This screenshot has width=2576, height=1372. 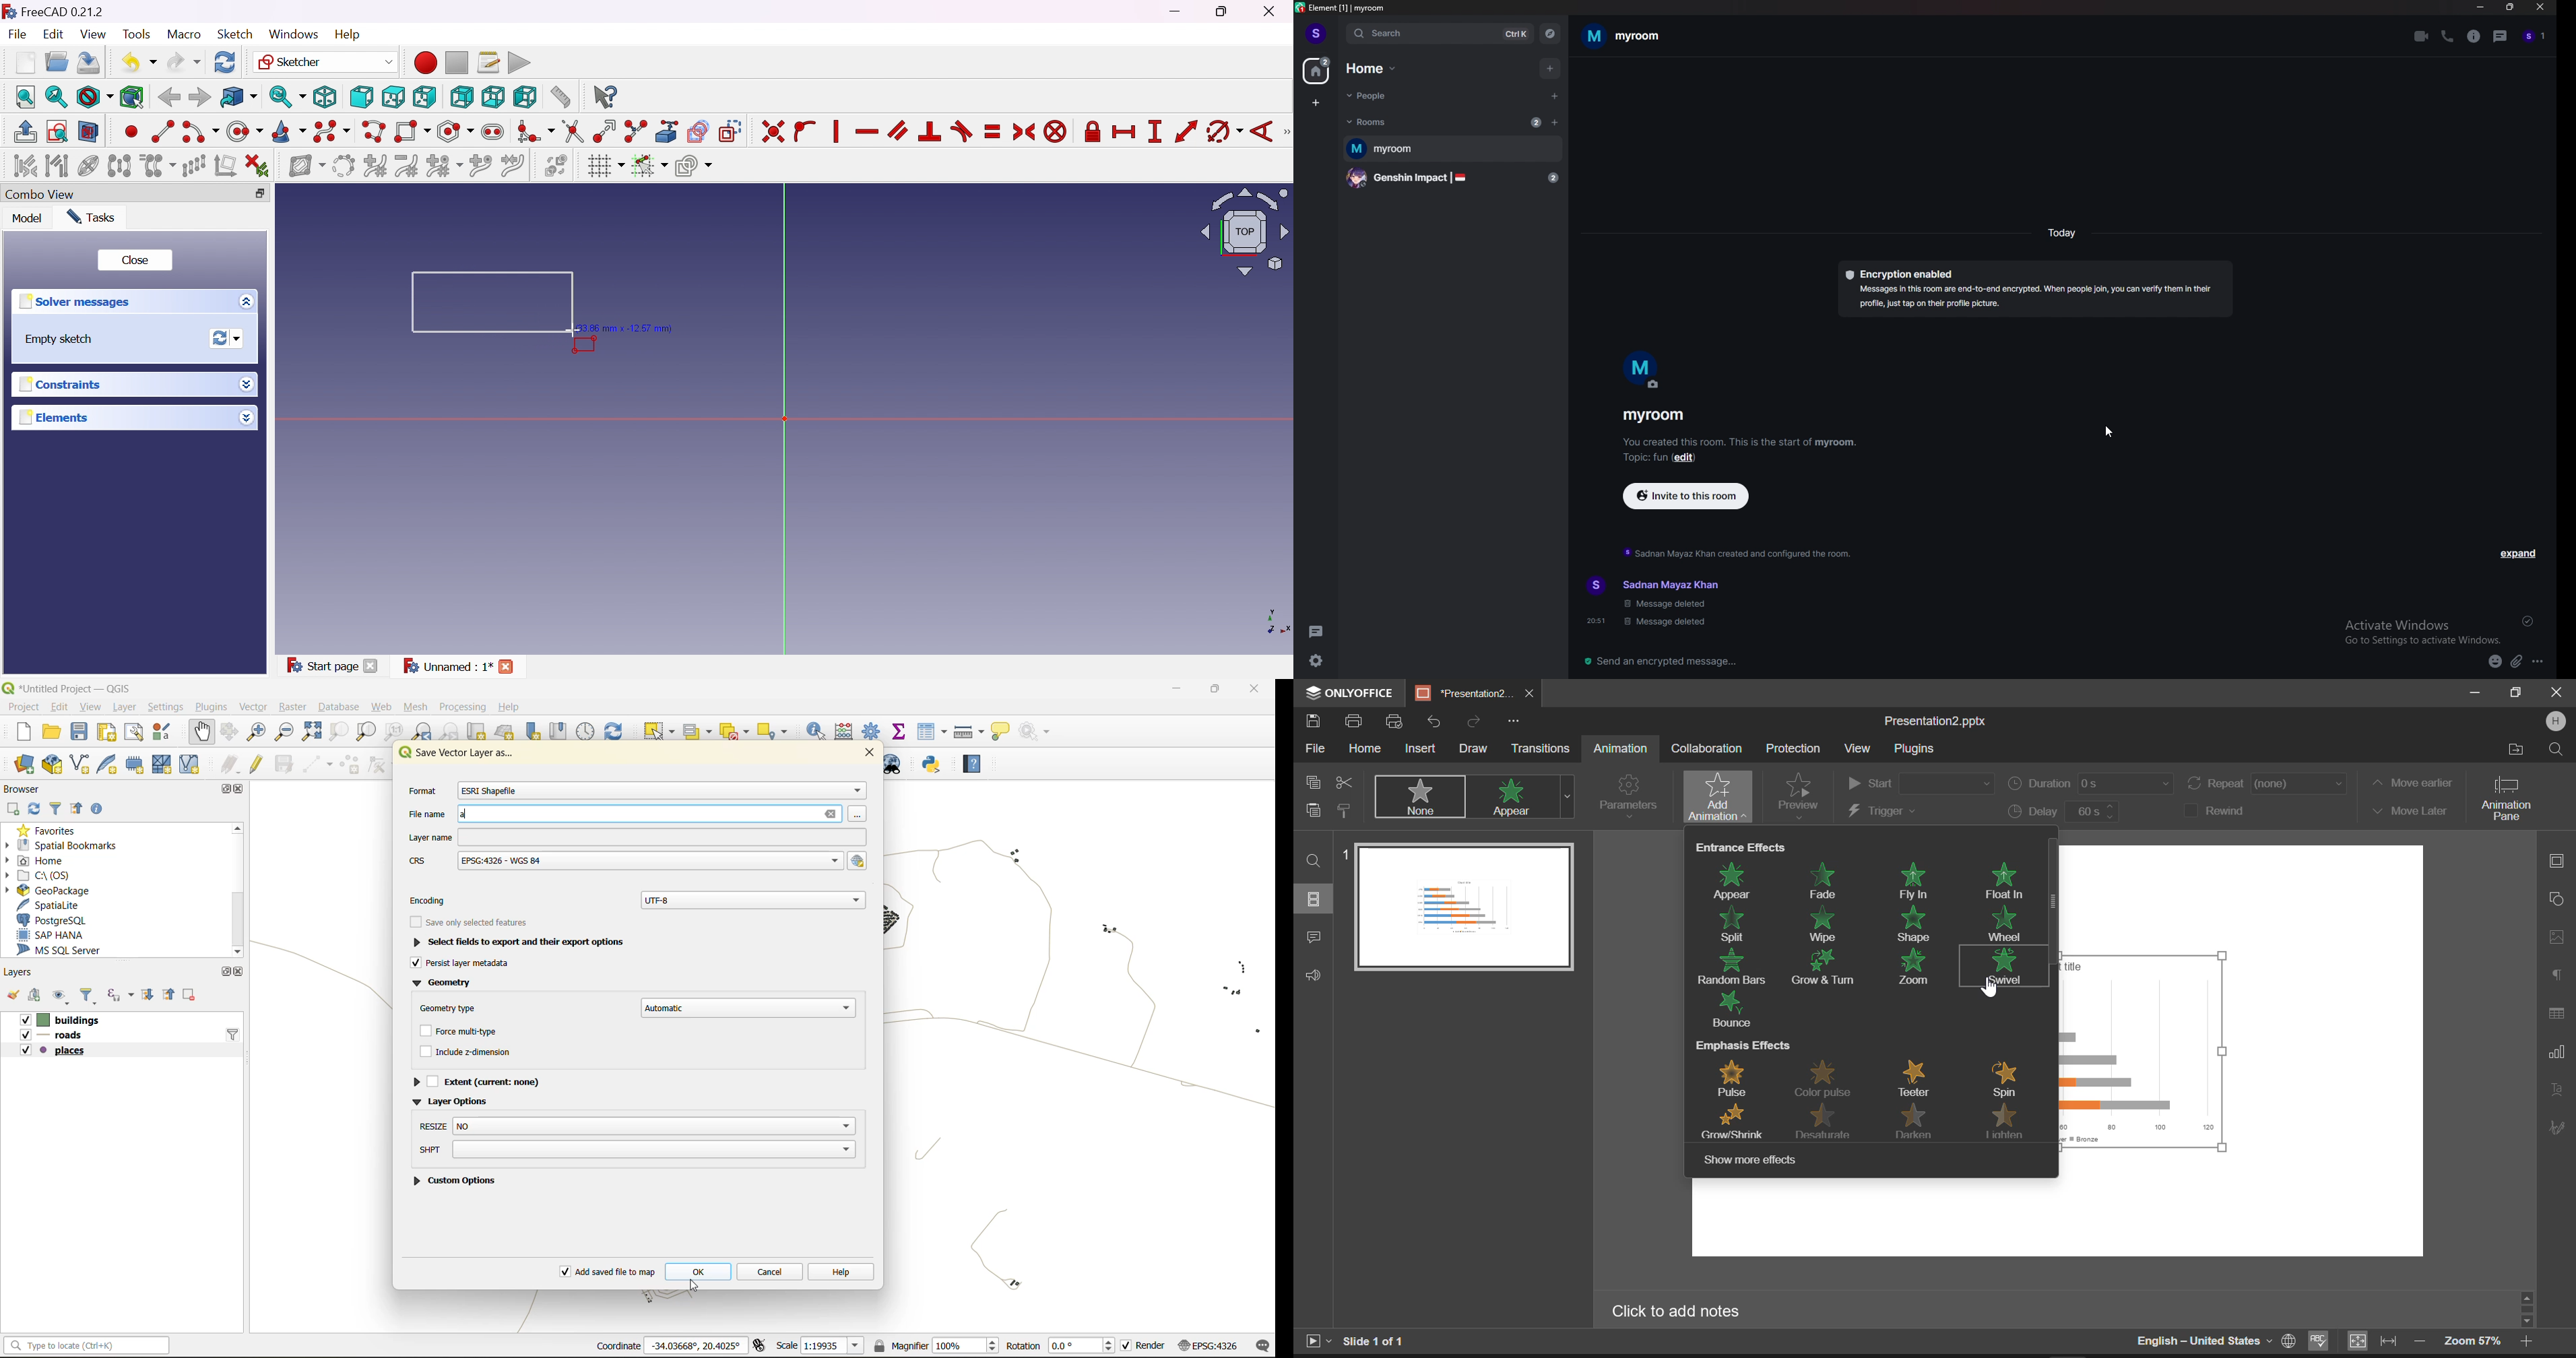 I want to click on More Options, so click(x=1513, y=720).